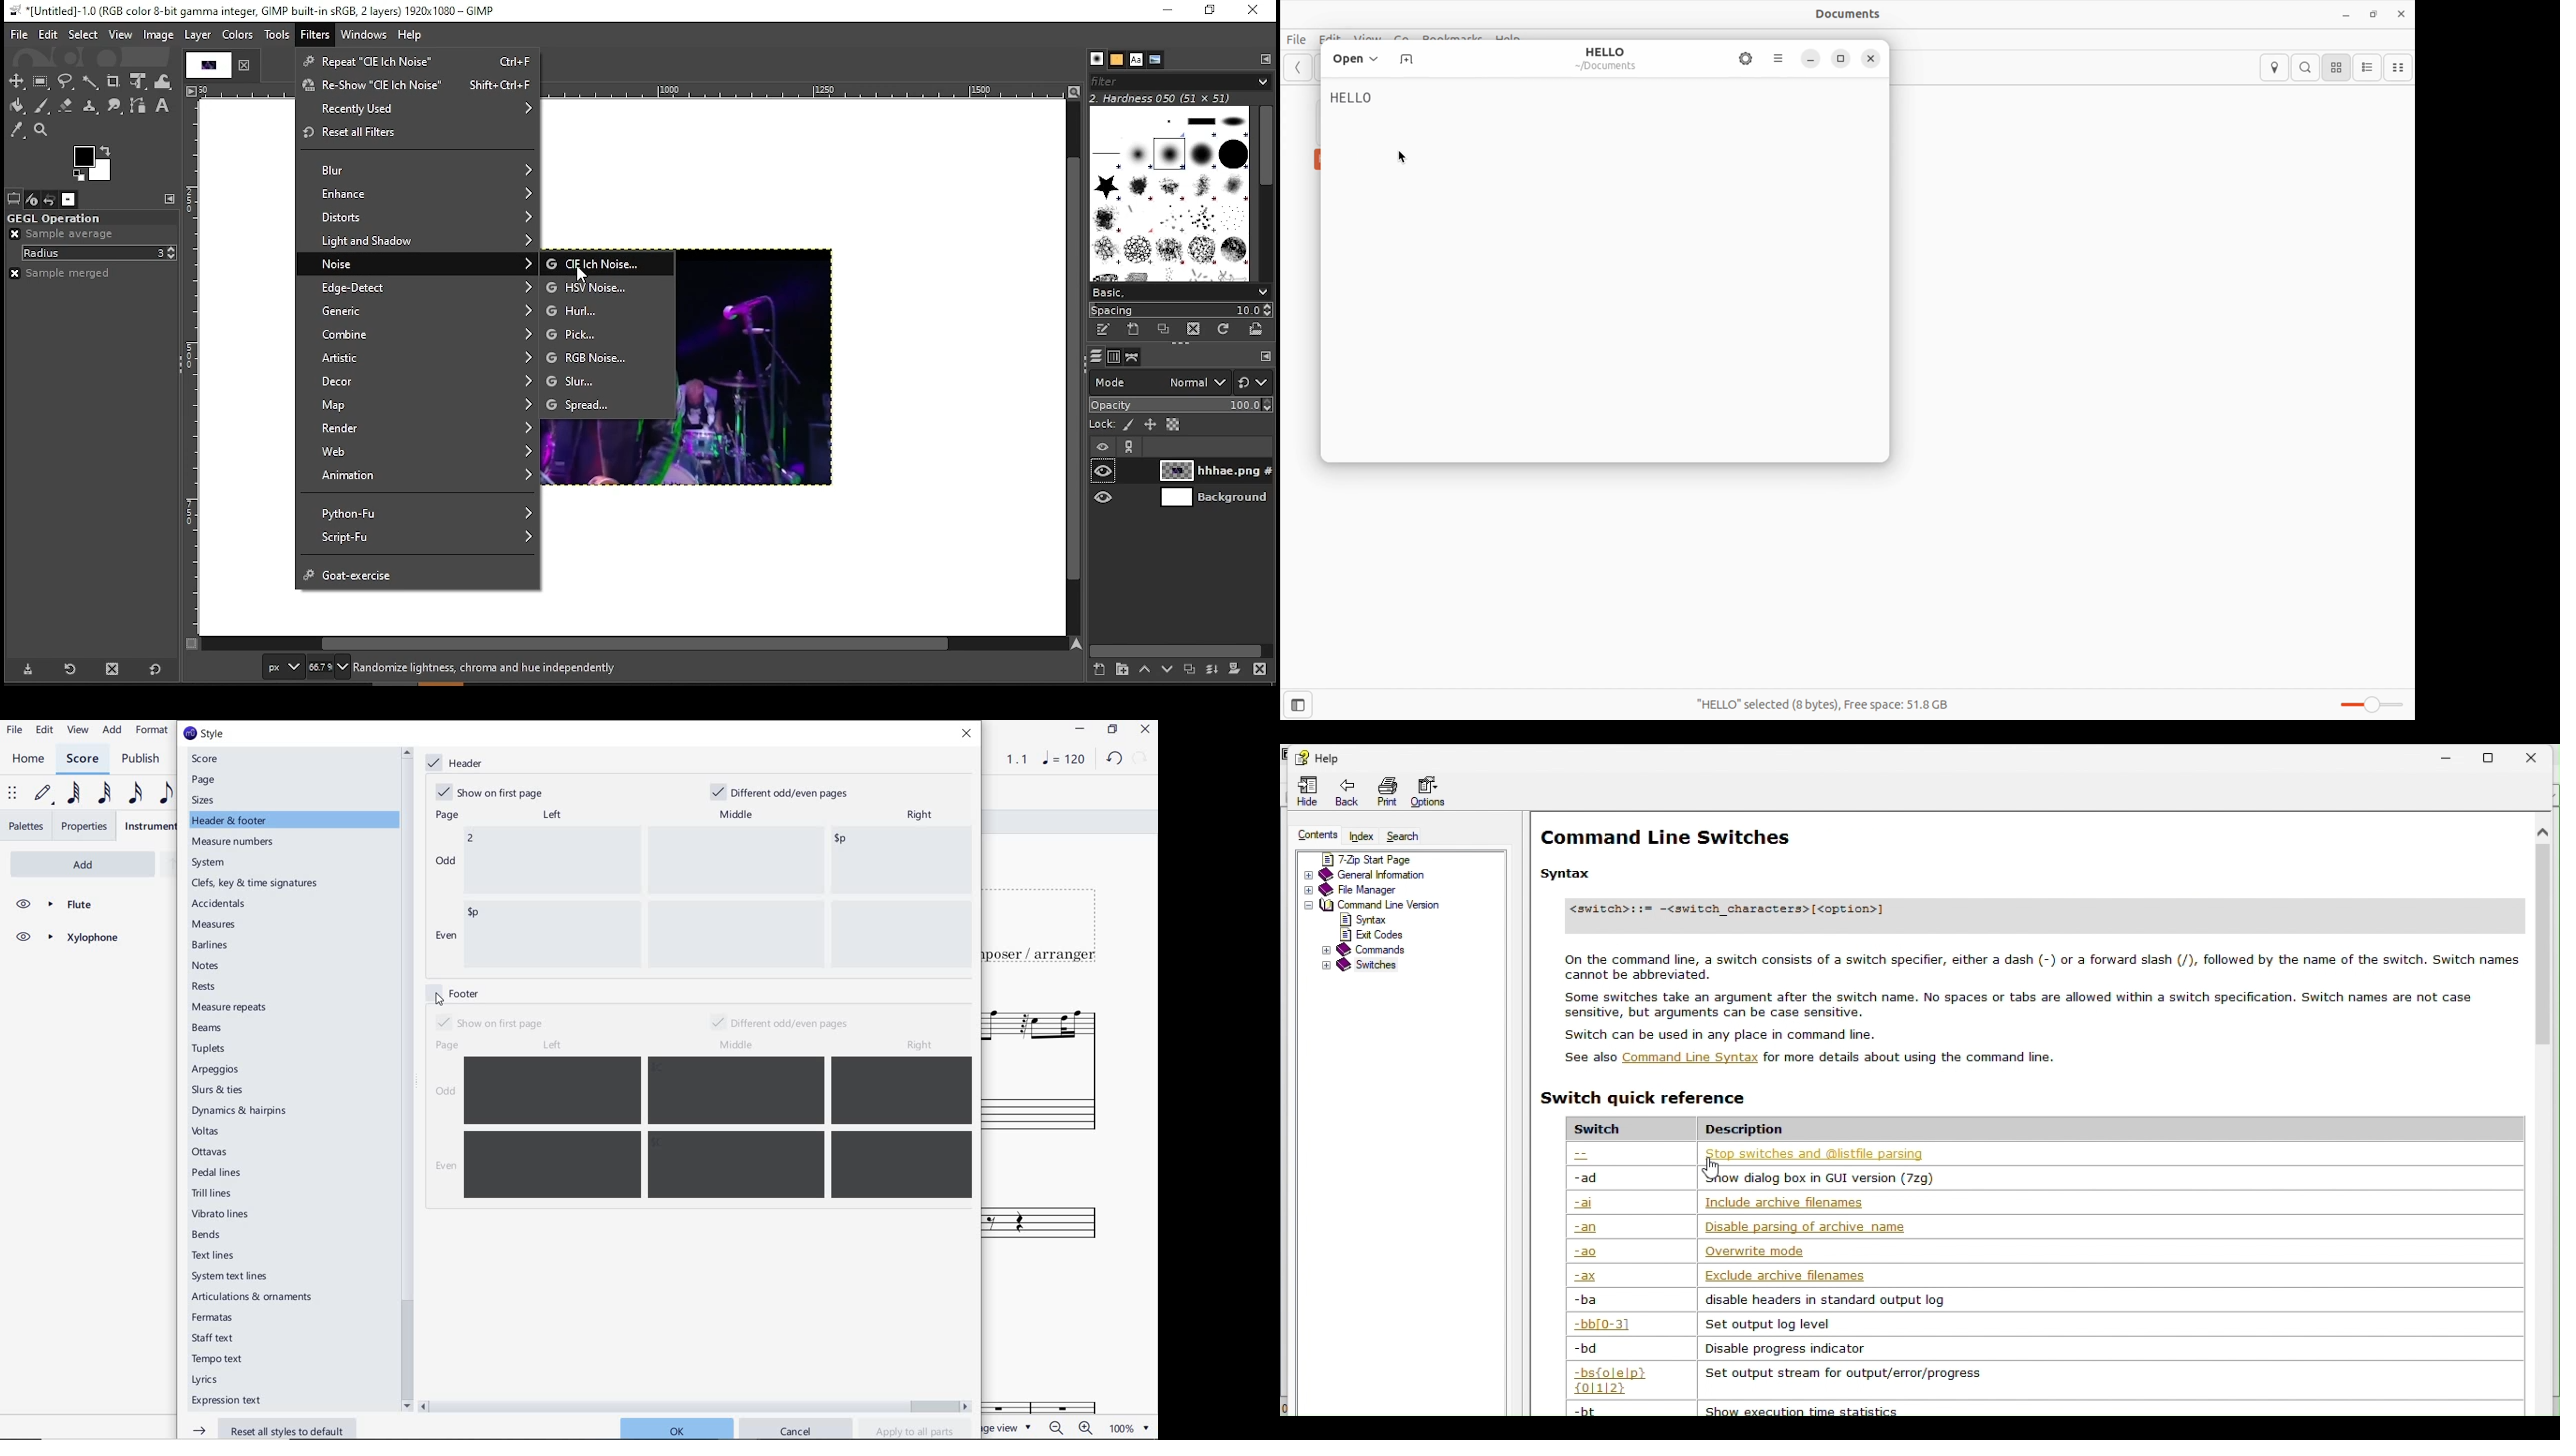 The height and width of the screenshot is (1456, 2576). What do you see at coordinates (12, 794) in the screenshot?
I see `SELECT TO MOVE` at bounding box center [12, 794].